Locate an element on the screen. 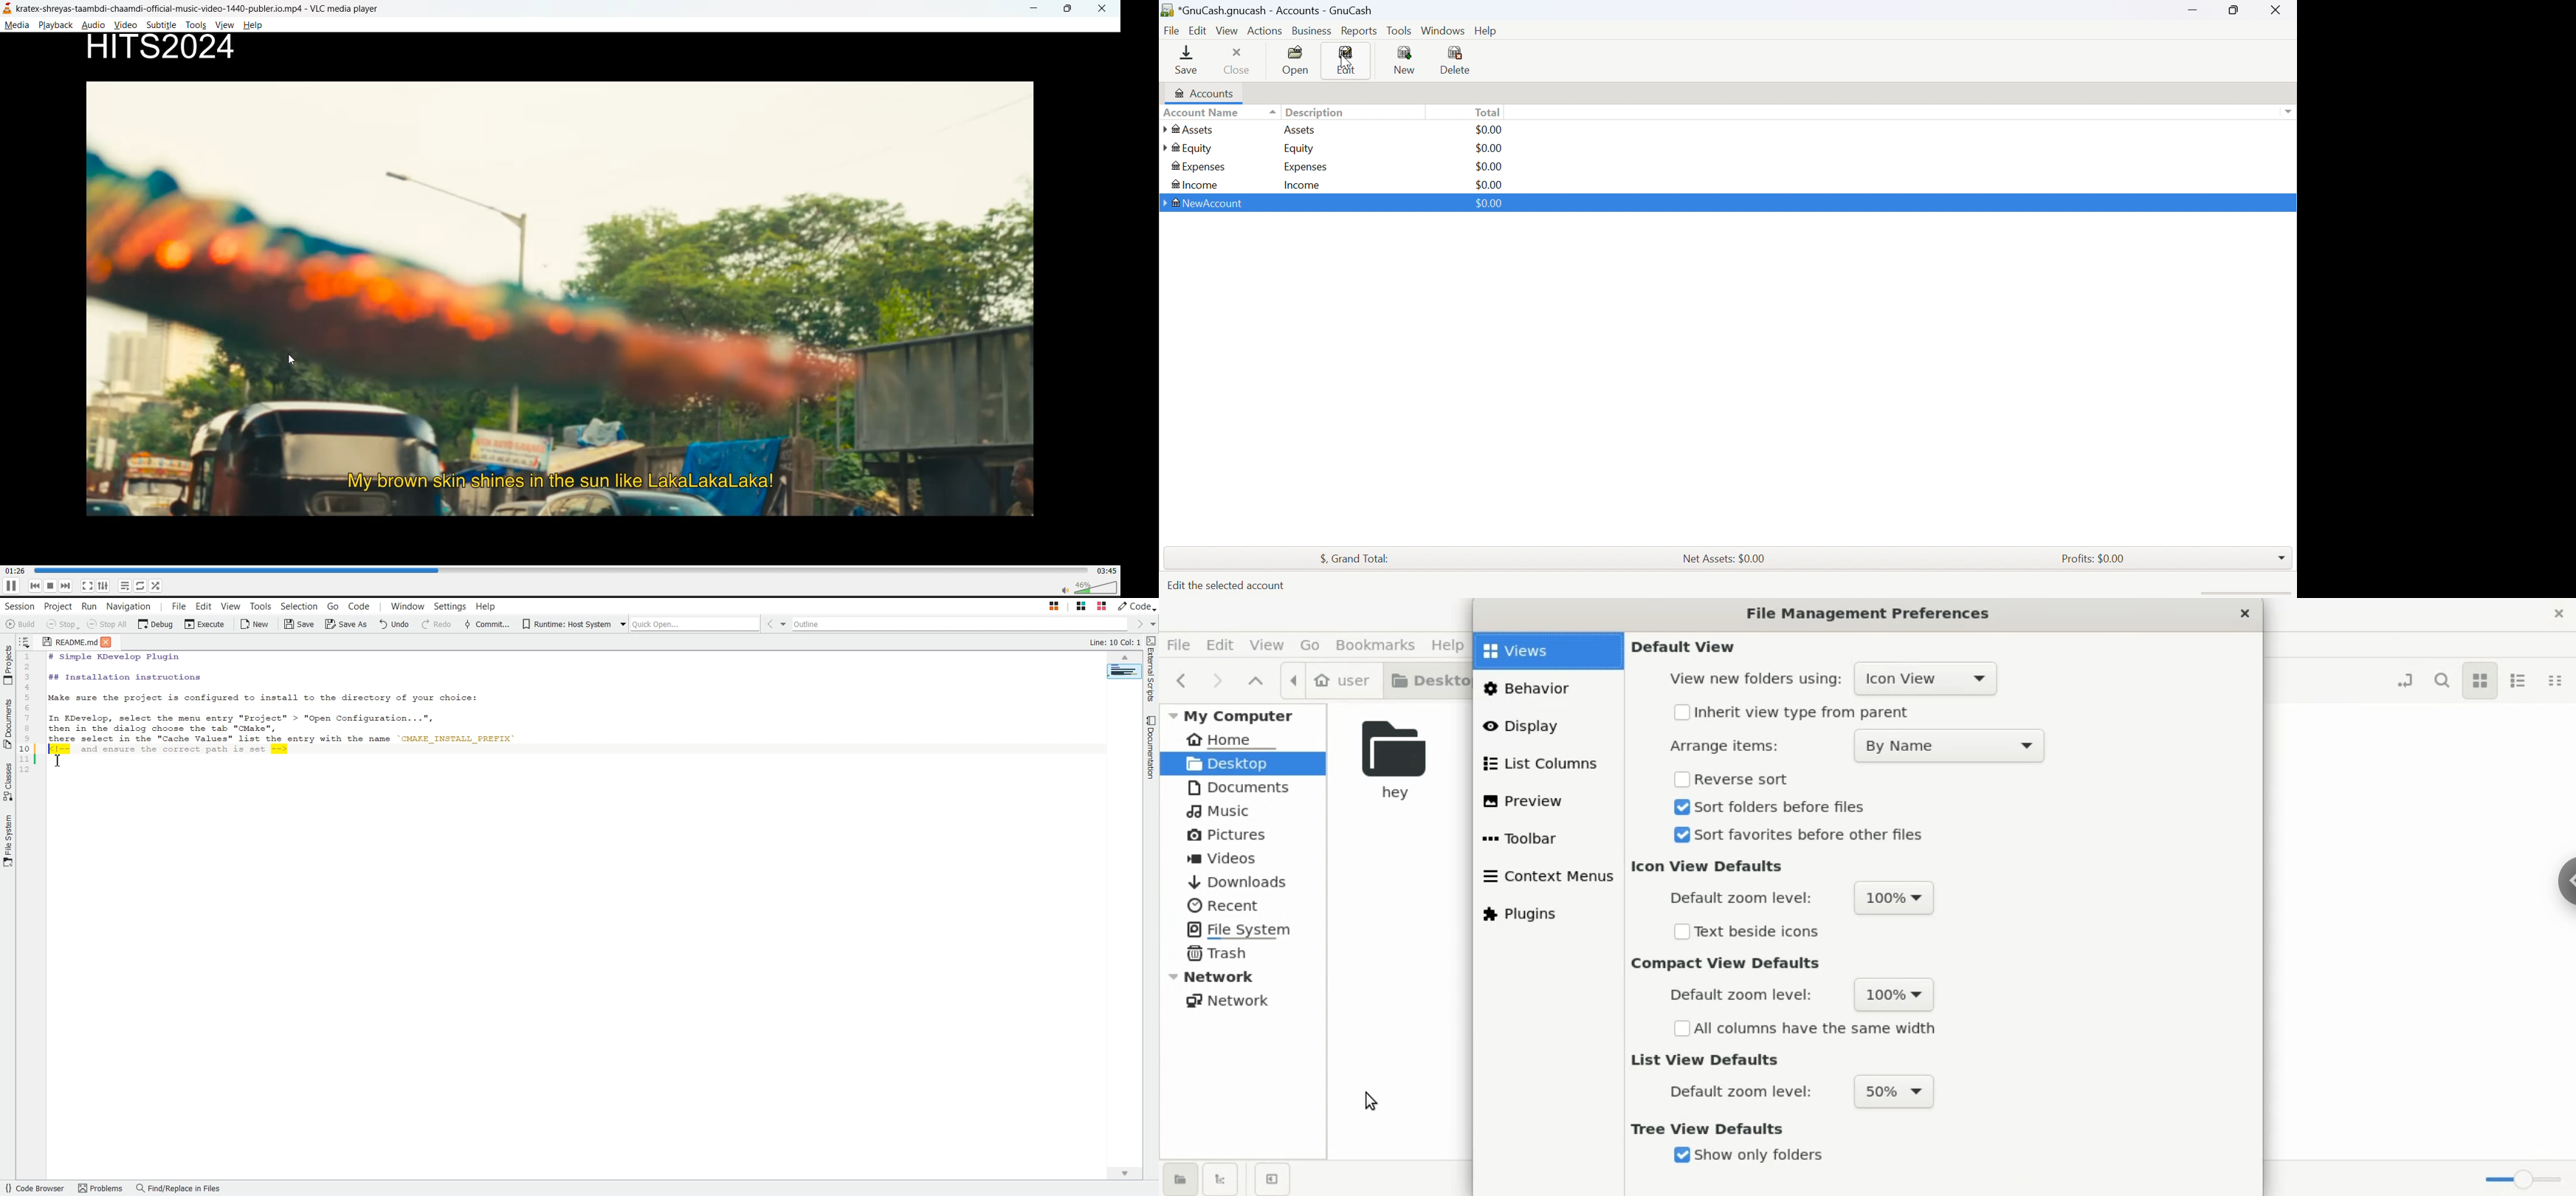  File Management Preferences is located at coordinates (1868, 616).